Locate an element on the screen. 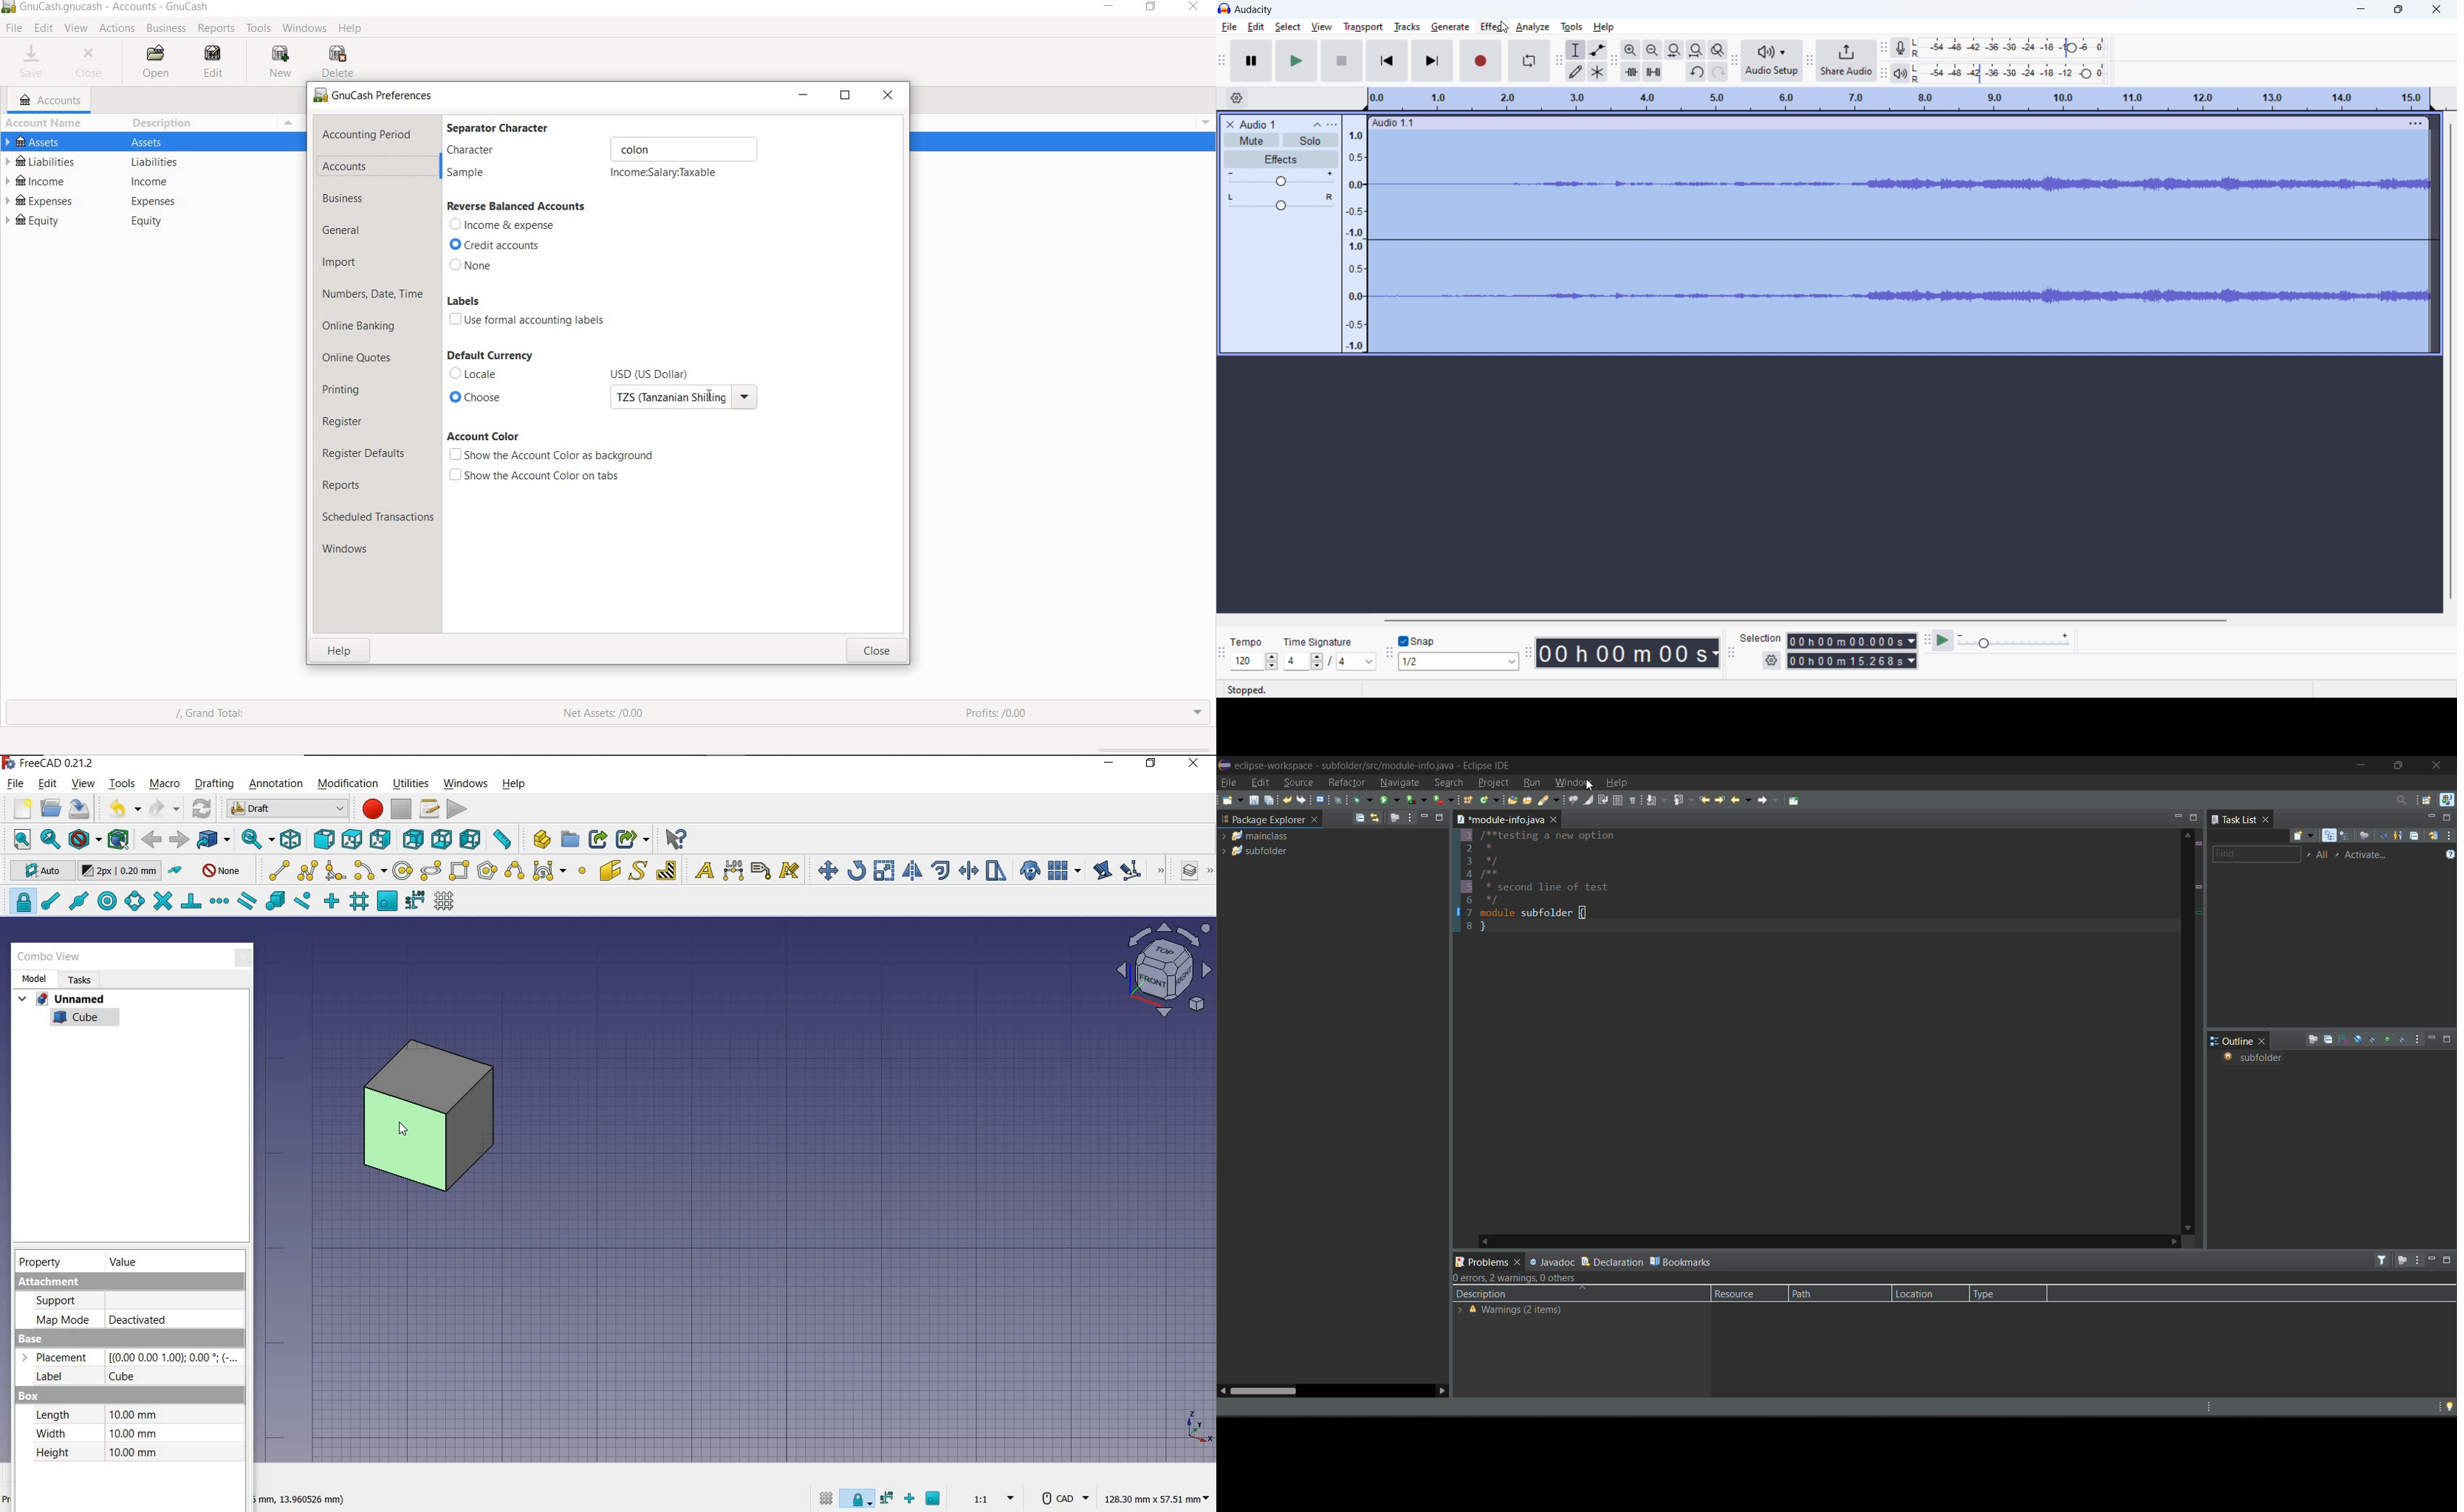  redo is located at coordinates (1304, 801).